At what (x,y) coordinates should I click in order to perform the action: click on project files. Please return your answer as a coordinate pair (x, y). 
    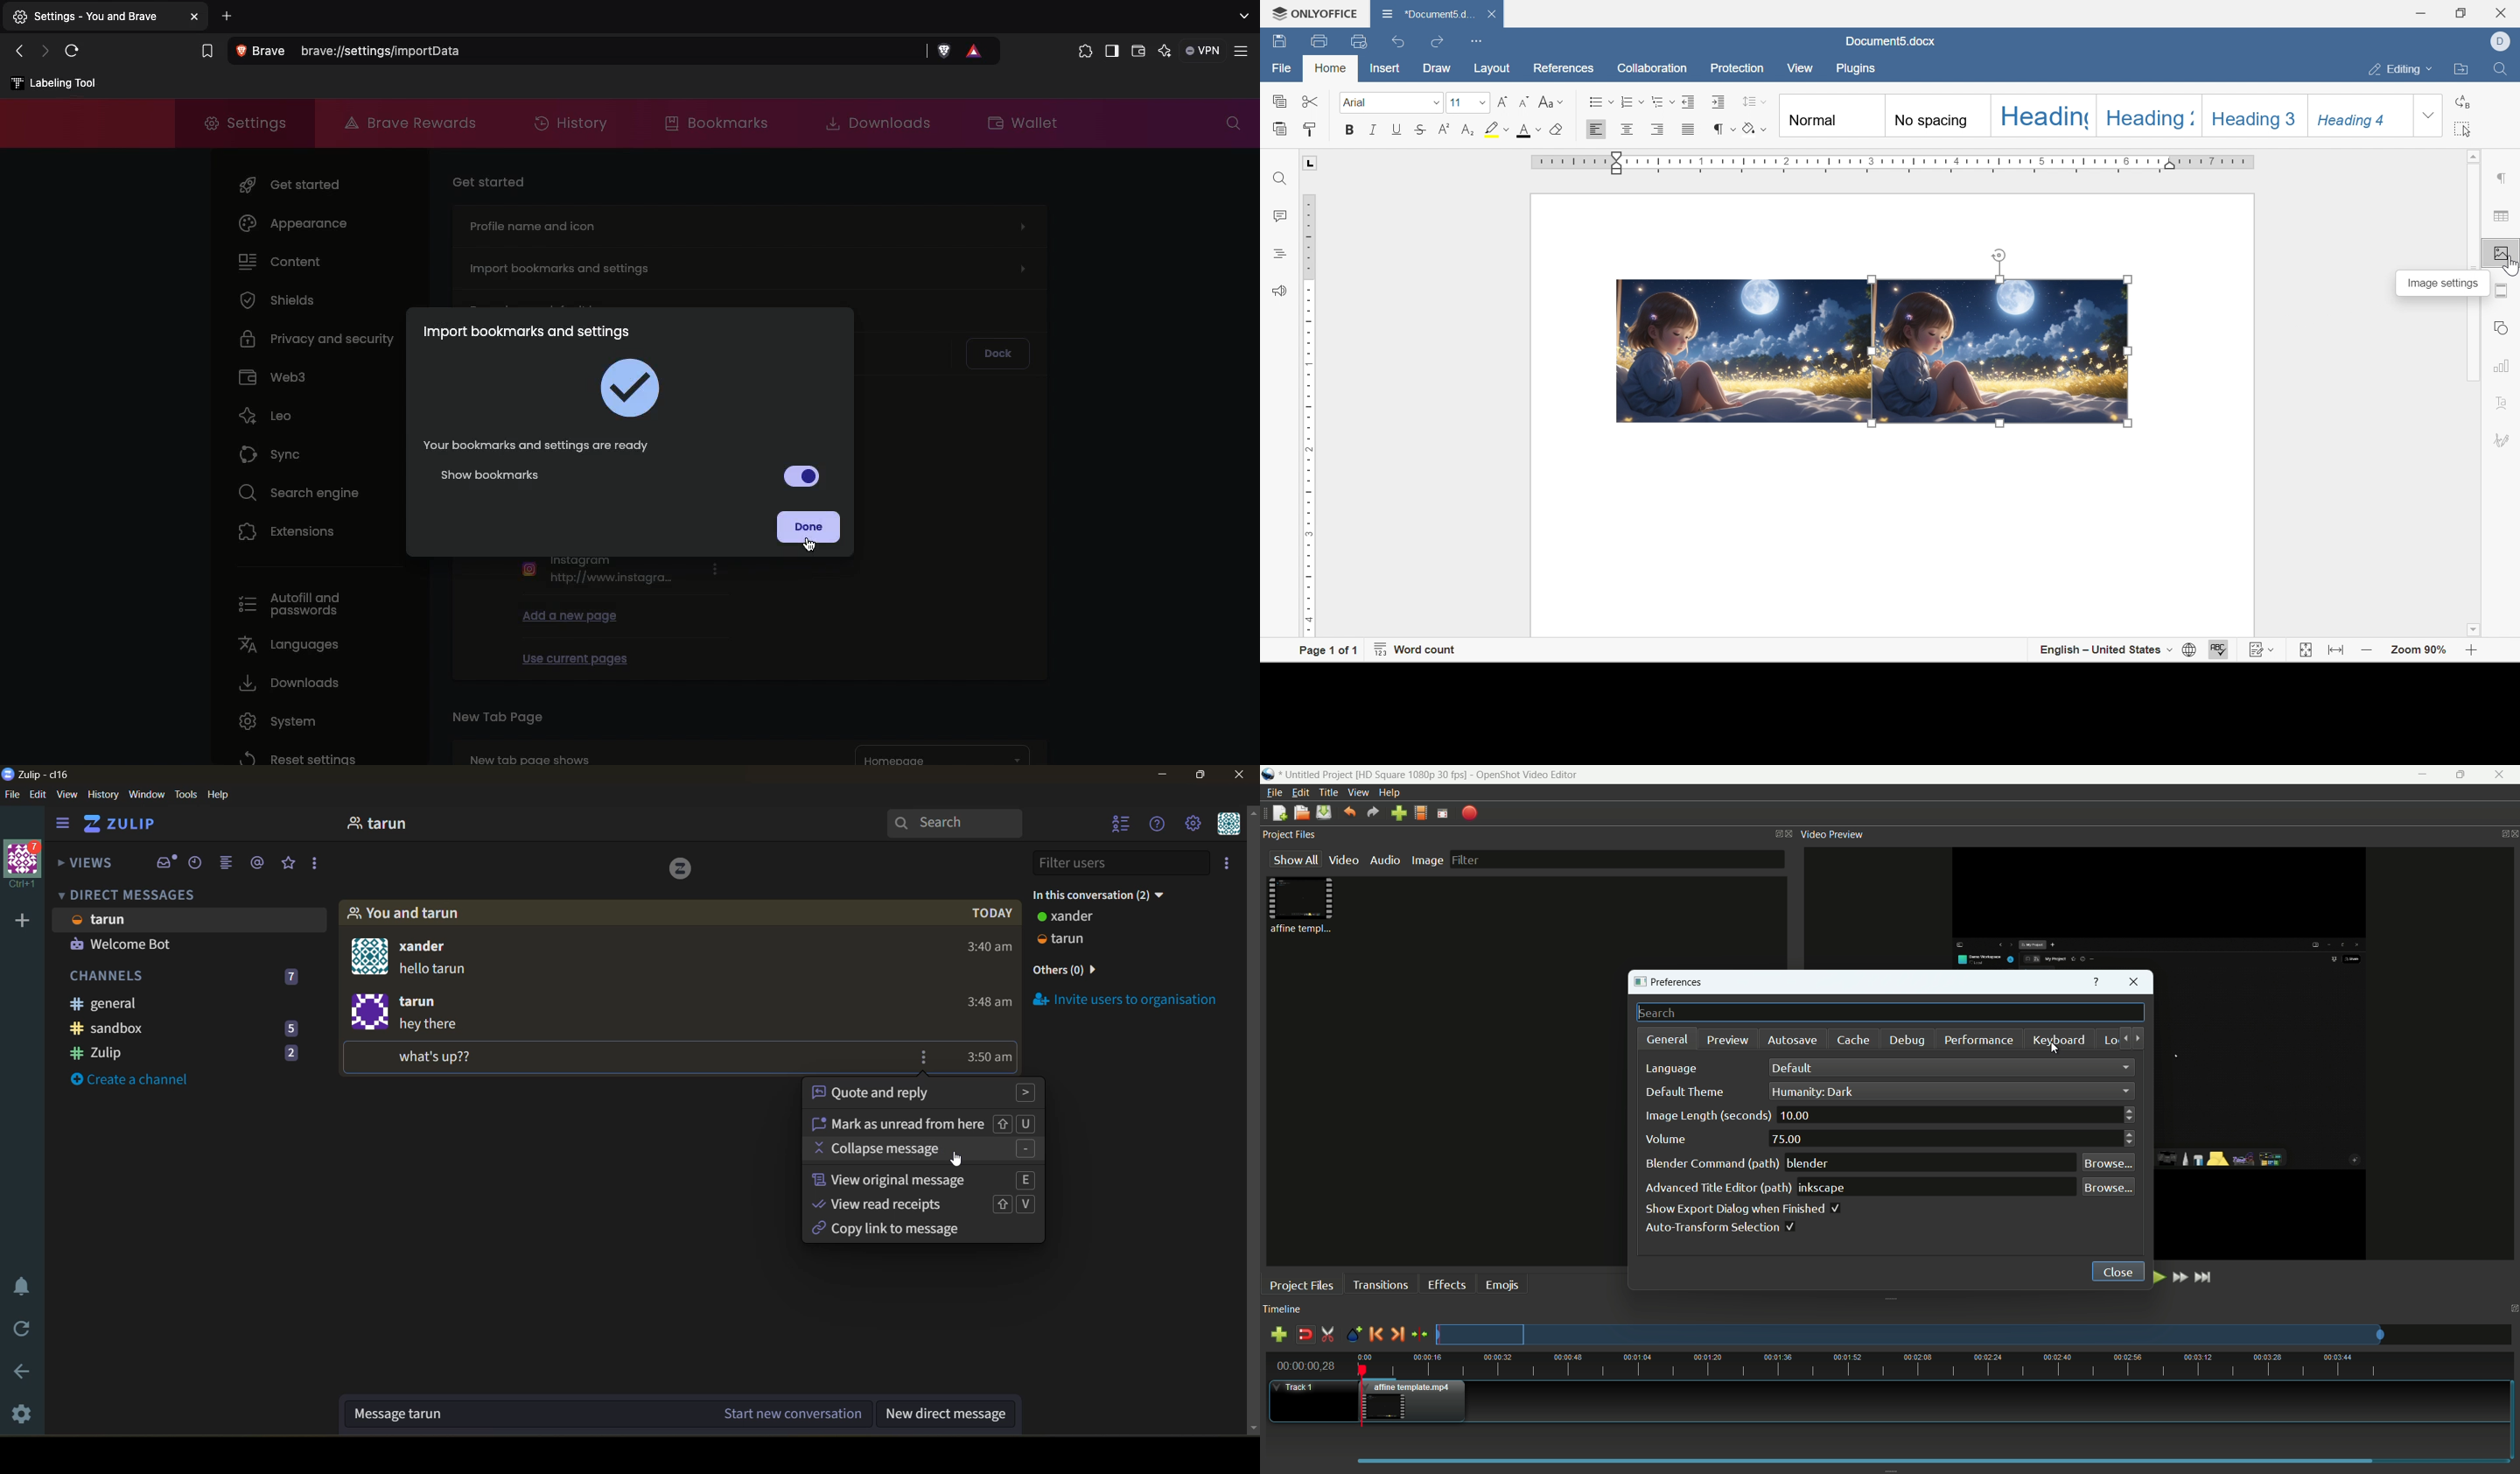
    Looking at the image, I should click on (1302, 1285).